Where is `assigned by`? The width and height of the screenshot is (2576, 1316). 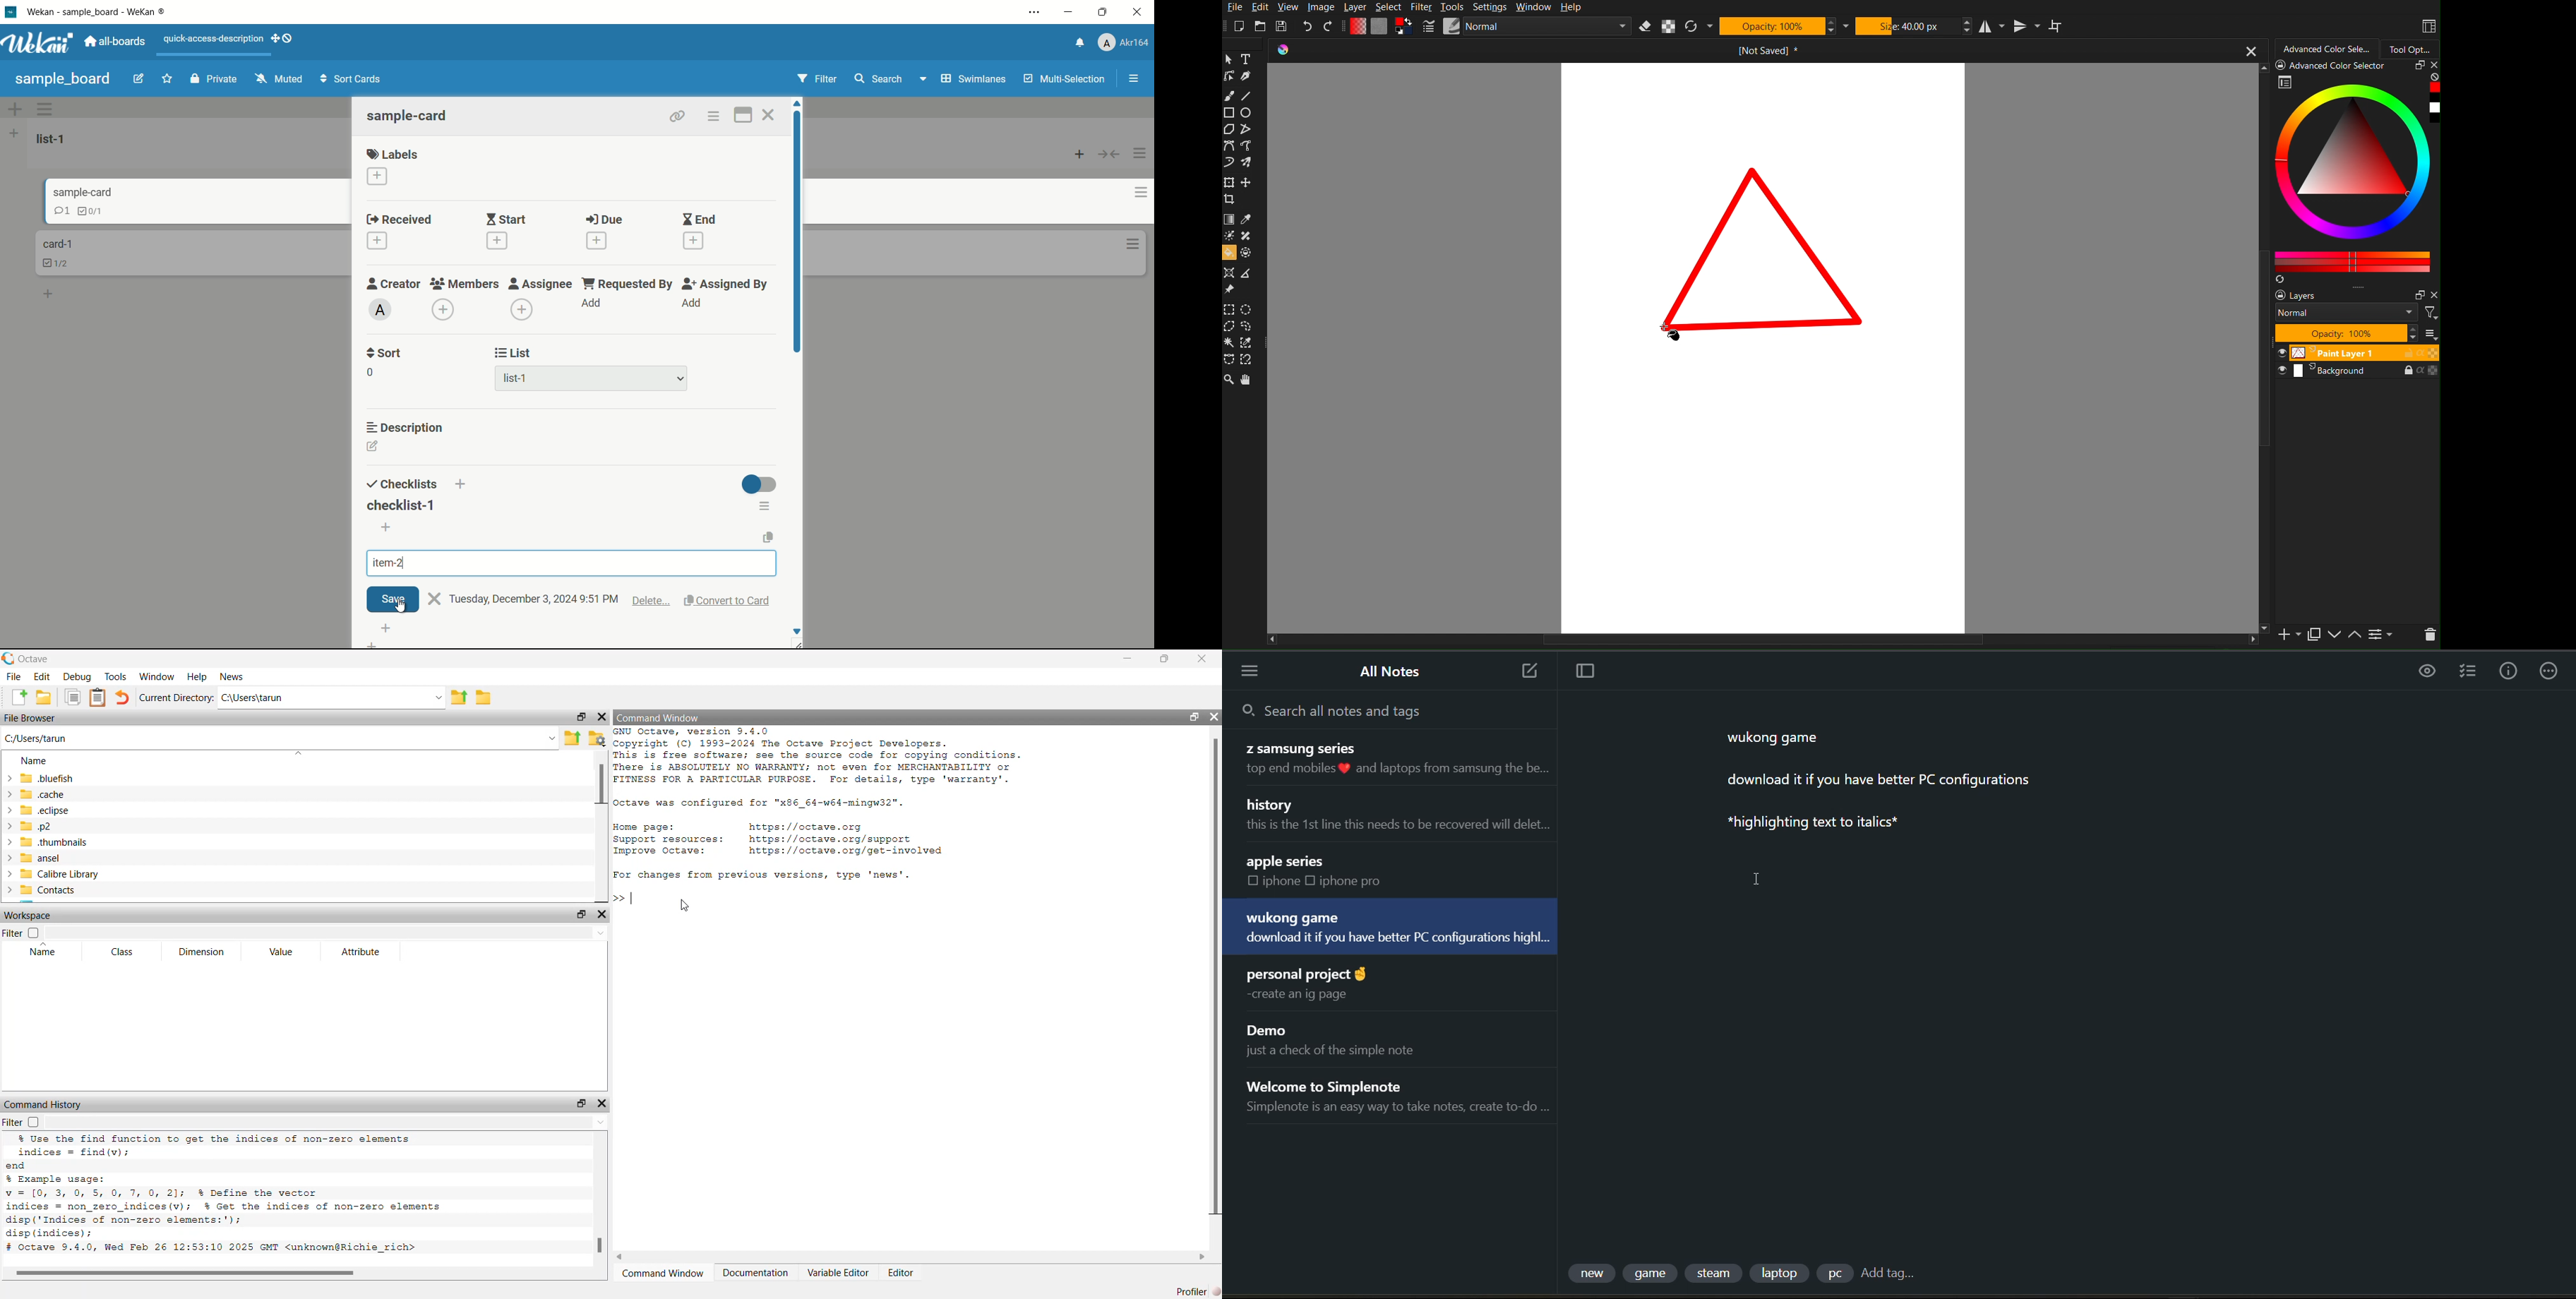 assigned by is located at coordinates (727, 284).